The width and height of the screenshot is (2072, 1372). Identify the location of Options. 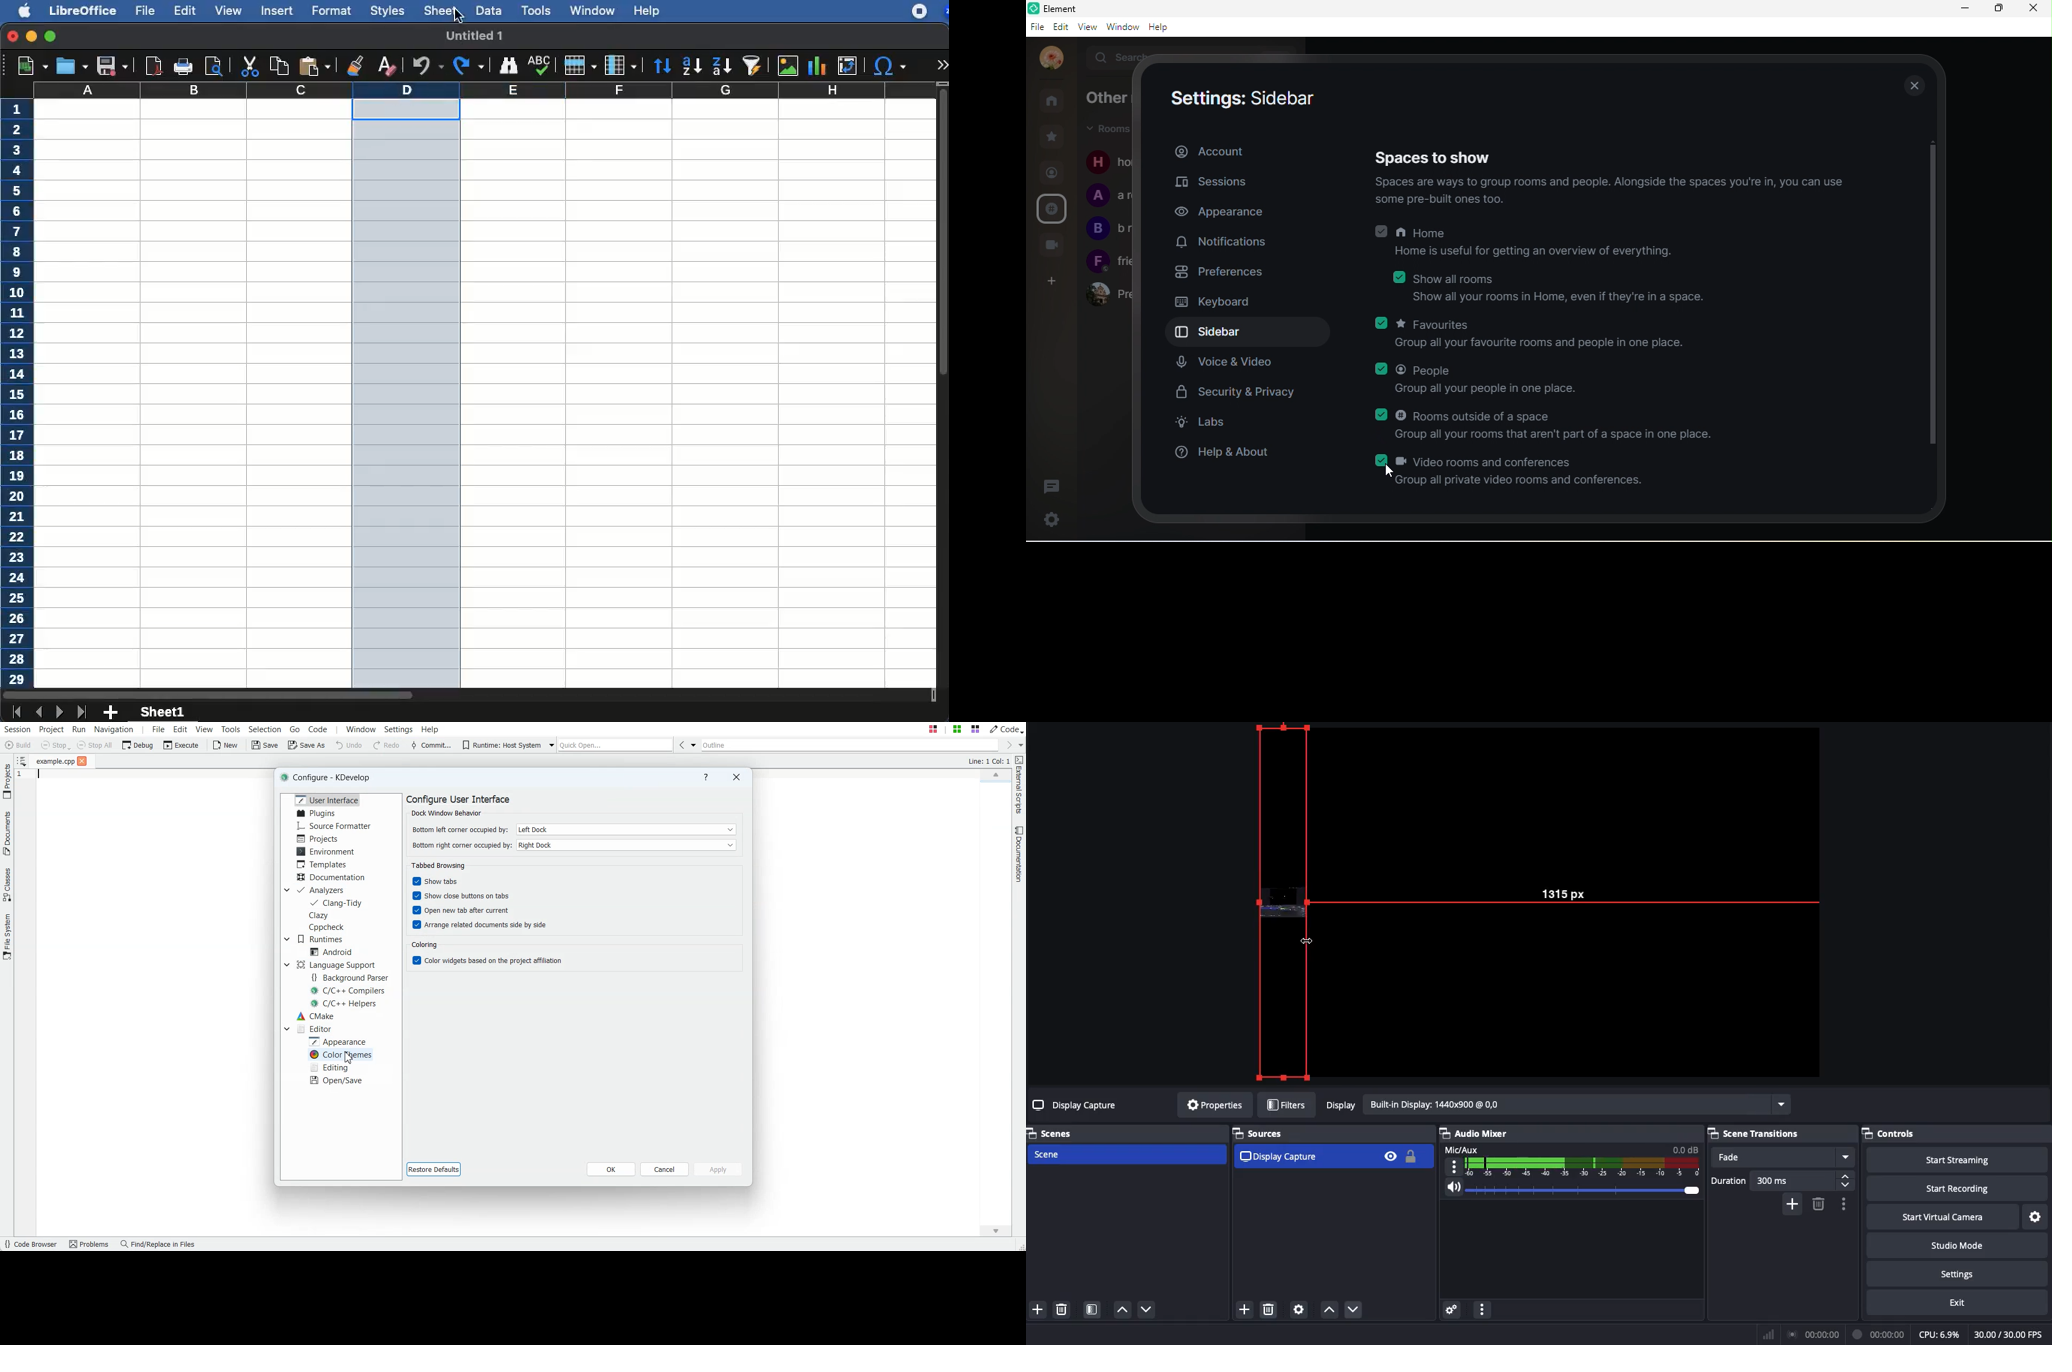
(1842, 1204).